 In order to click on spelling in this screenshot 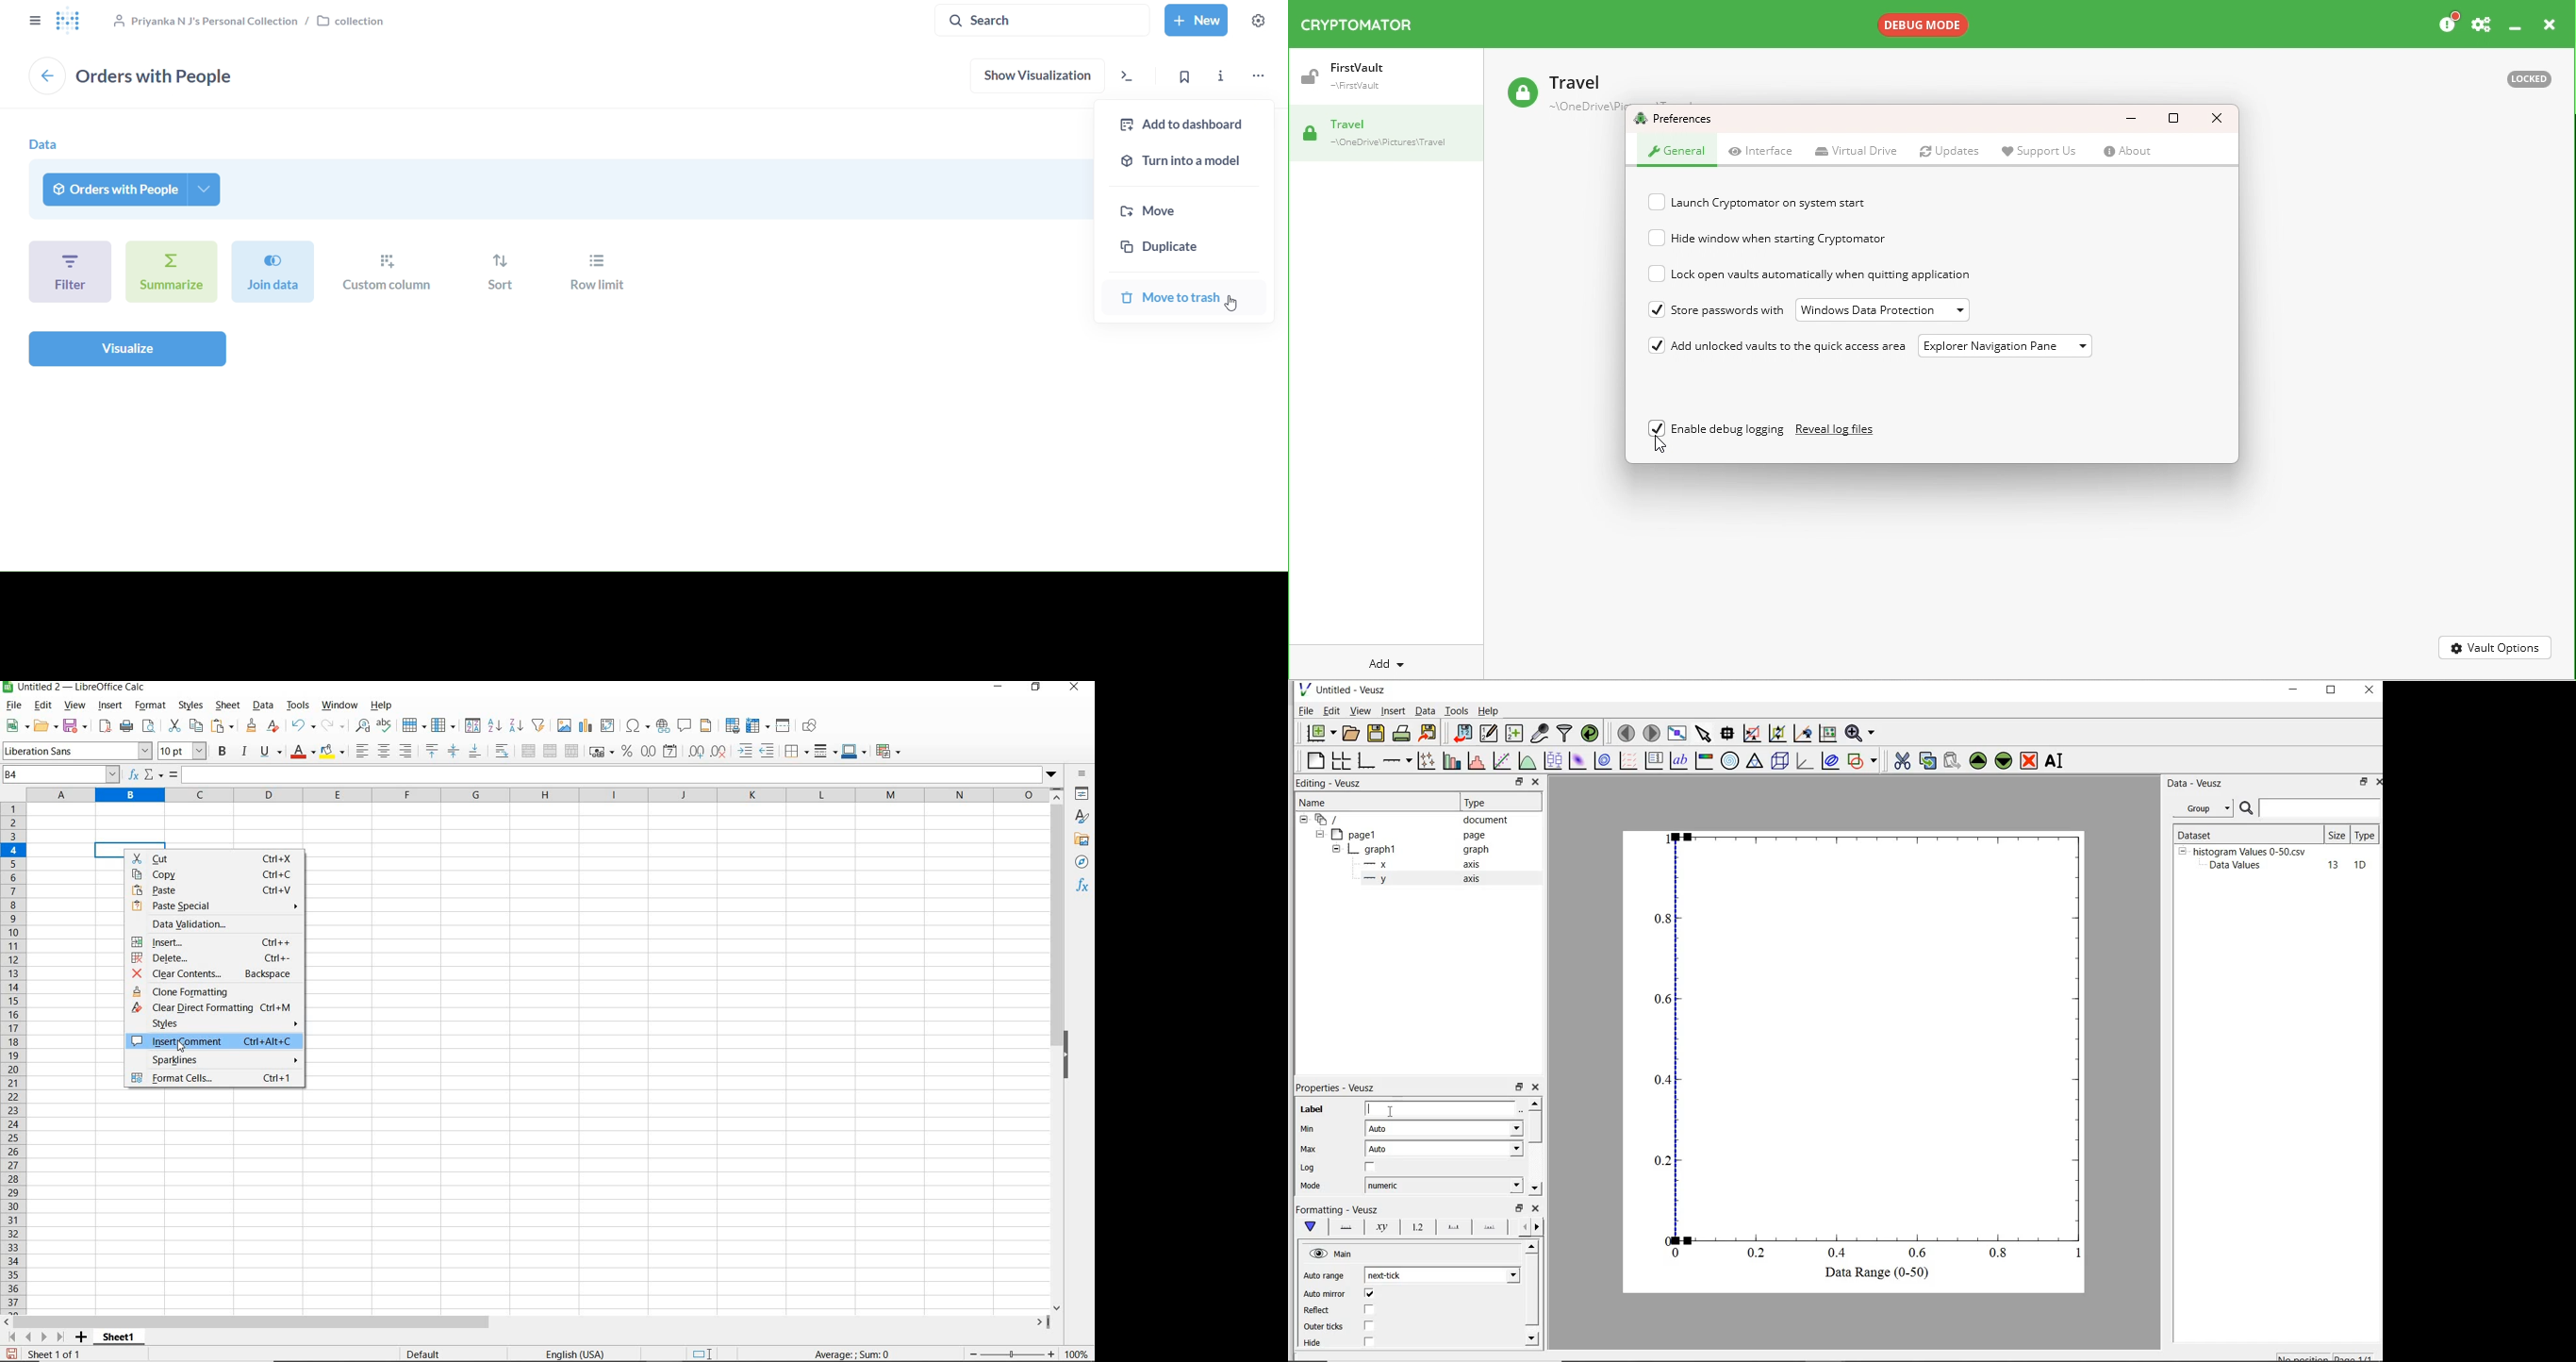, I will do `click(385, 726)`.